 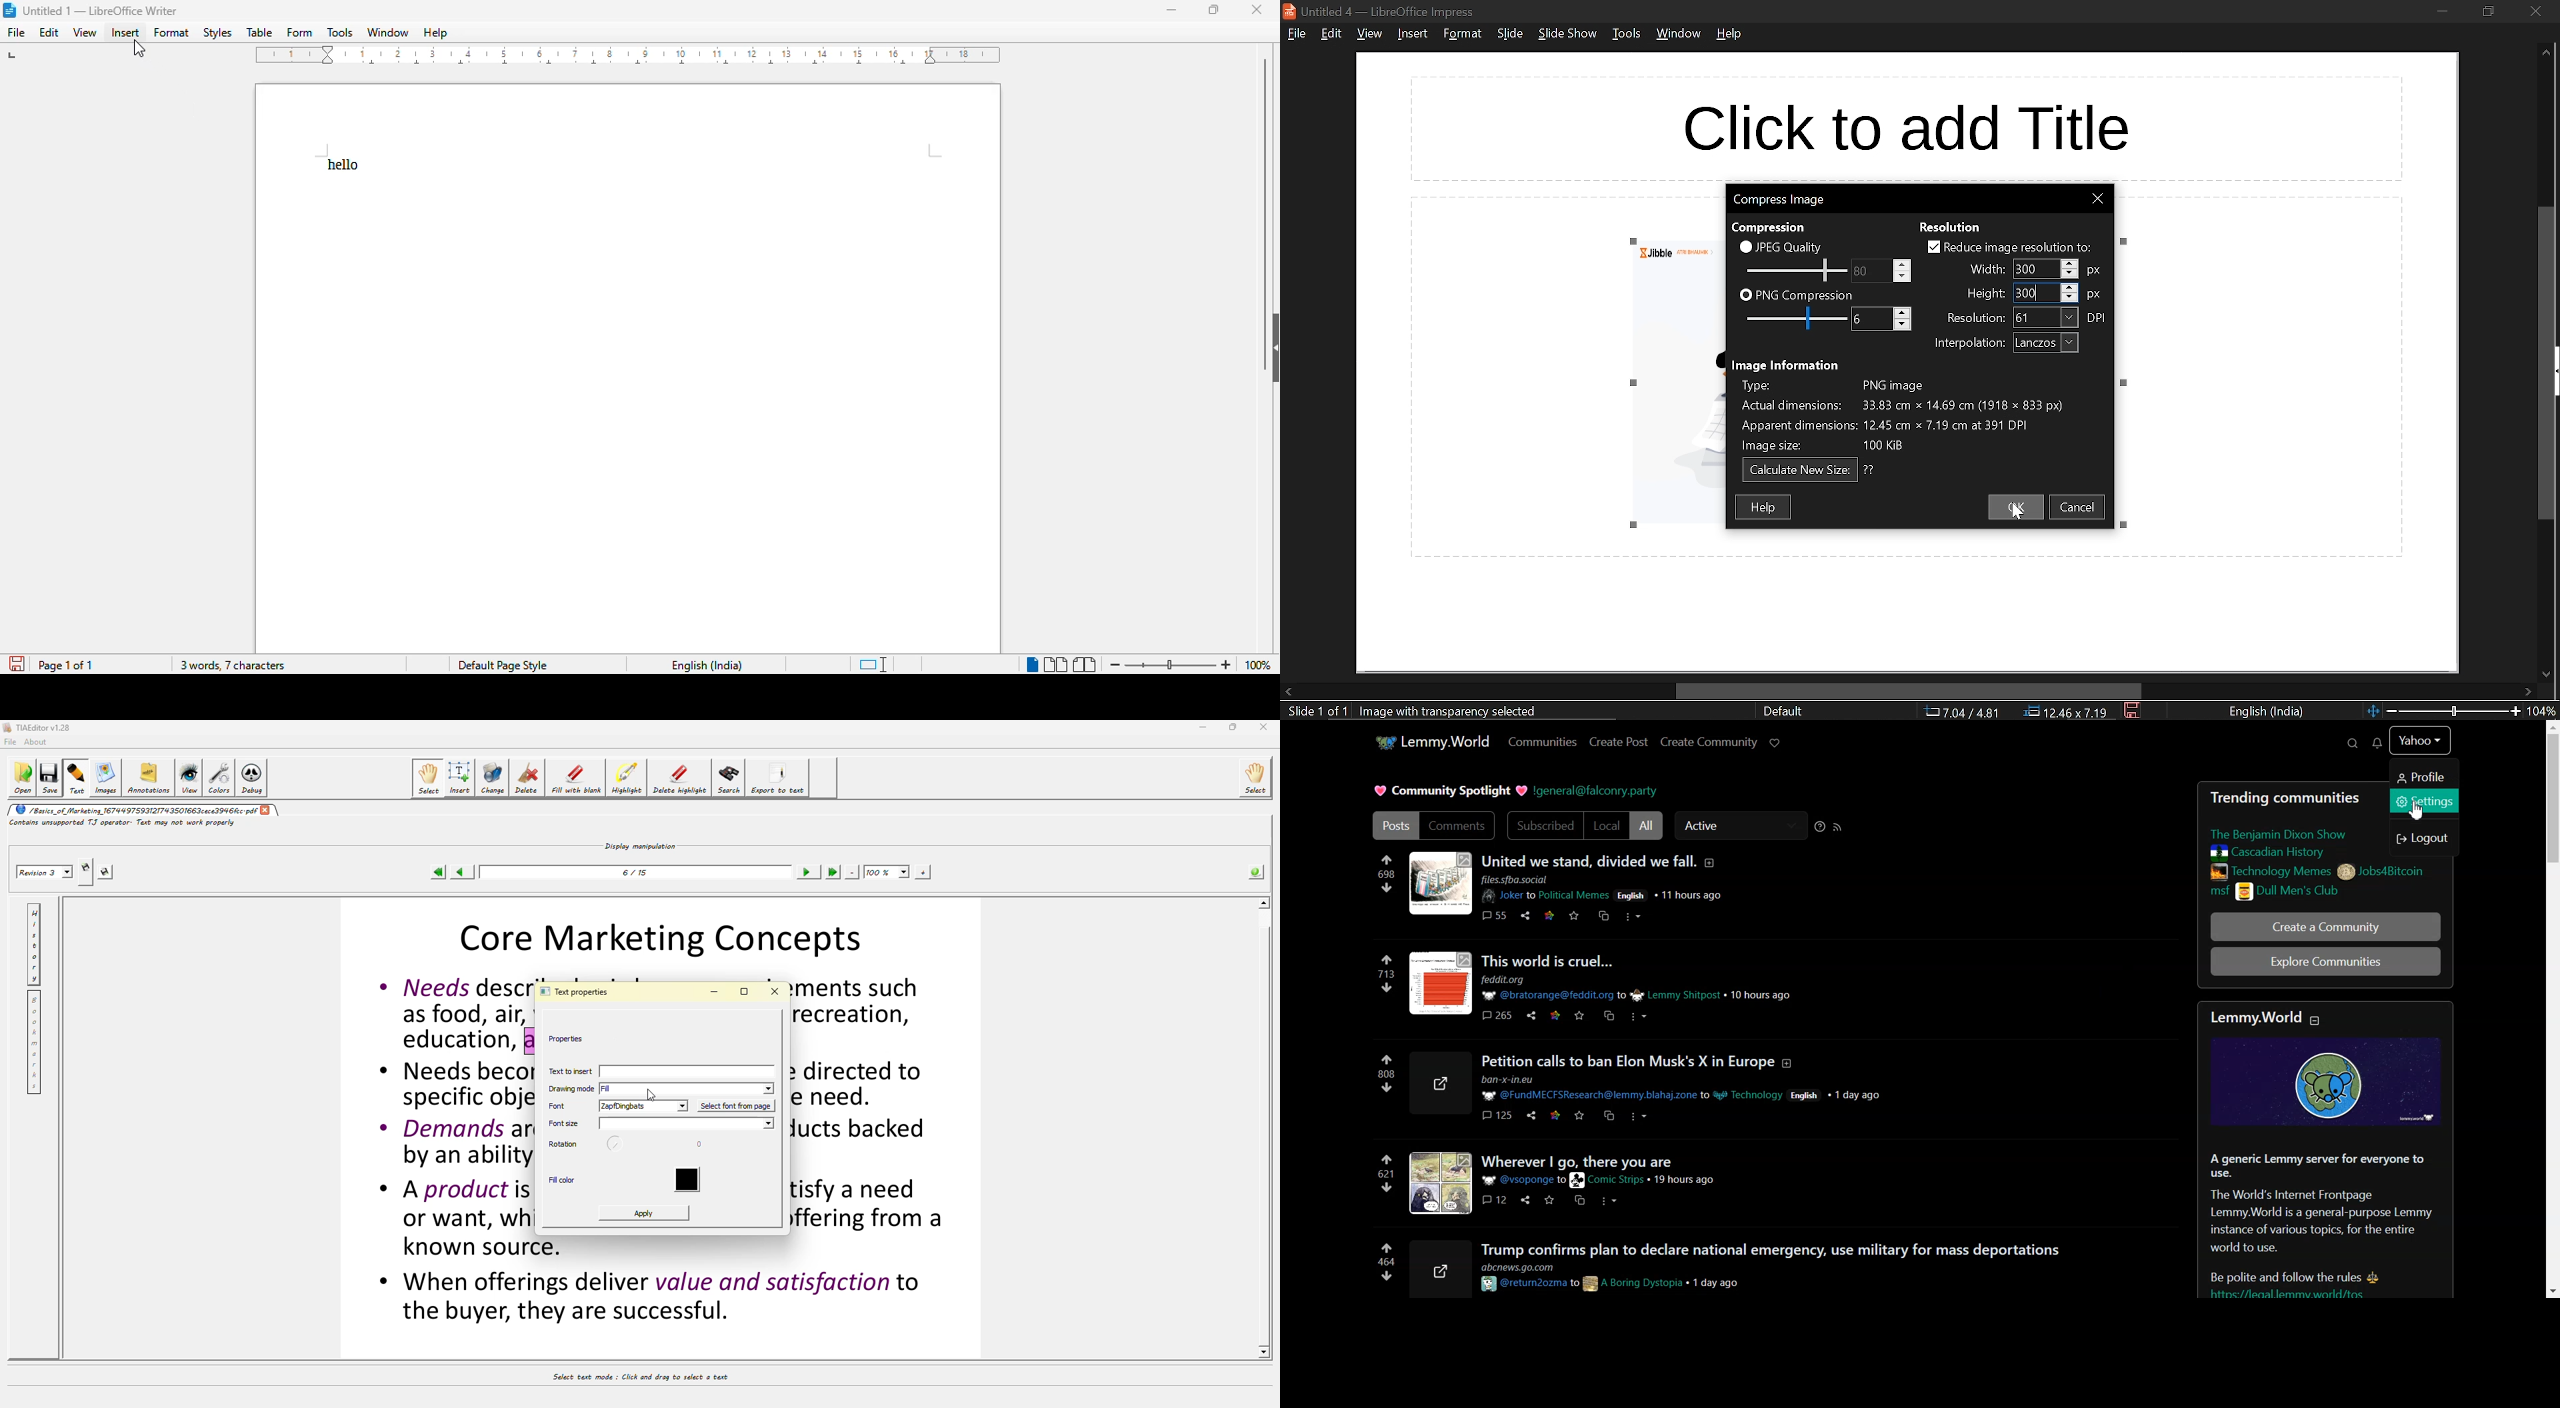 What do you see at coordinates (1115, 664) in the screenshot?
I see `zoom out` at bounding box center [1115, 664].